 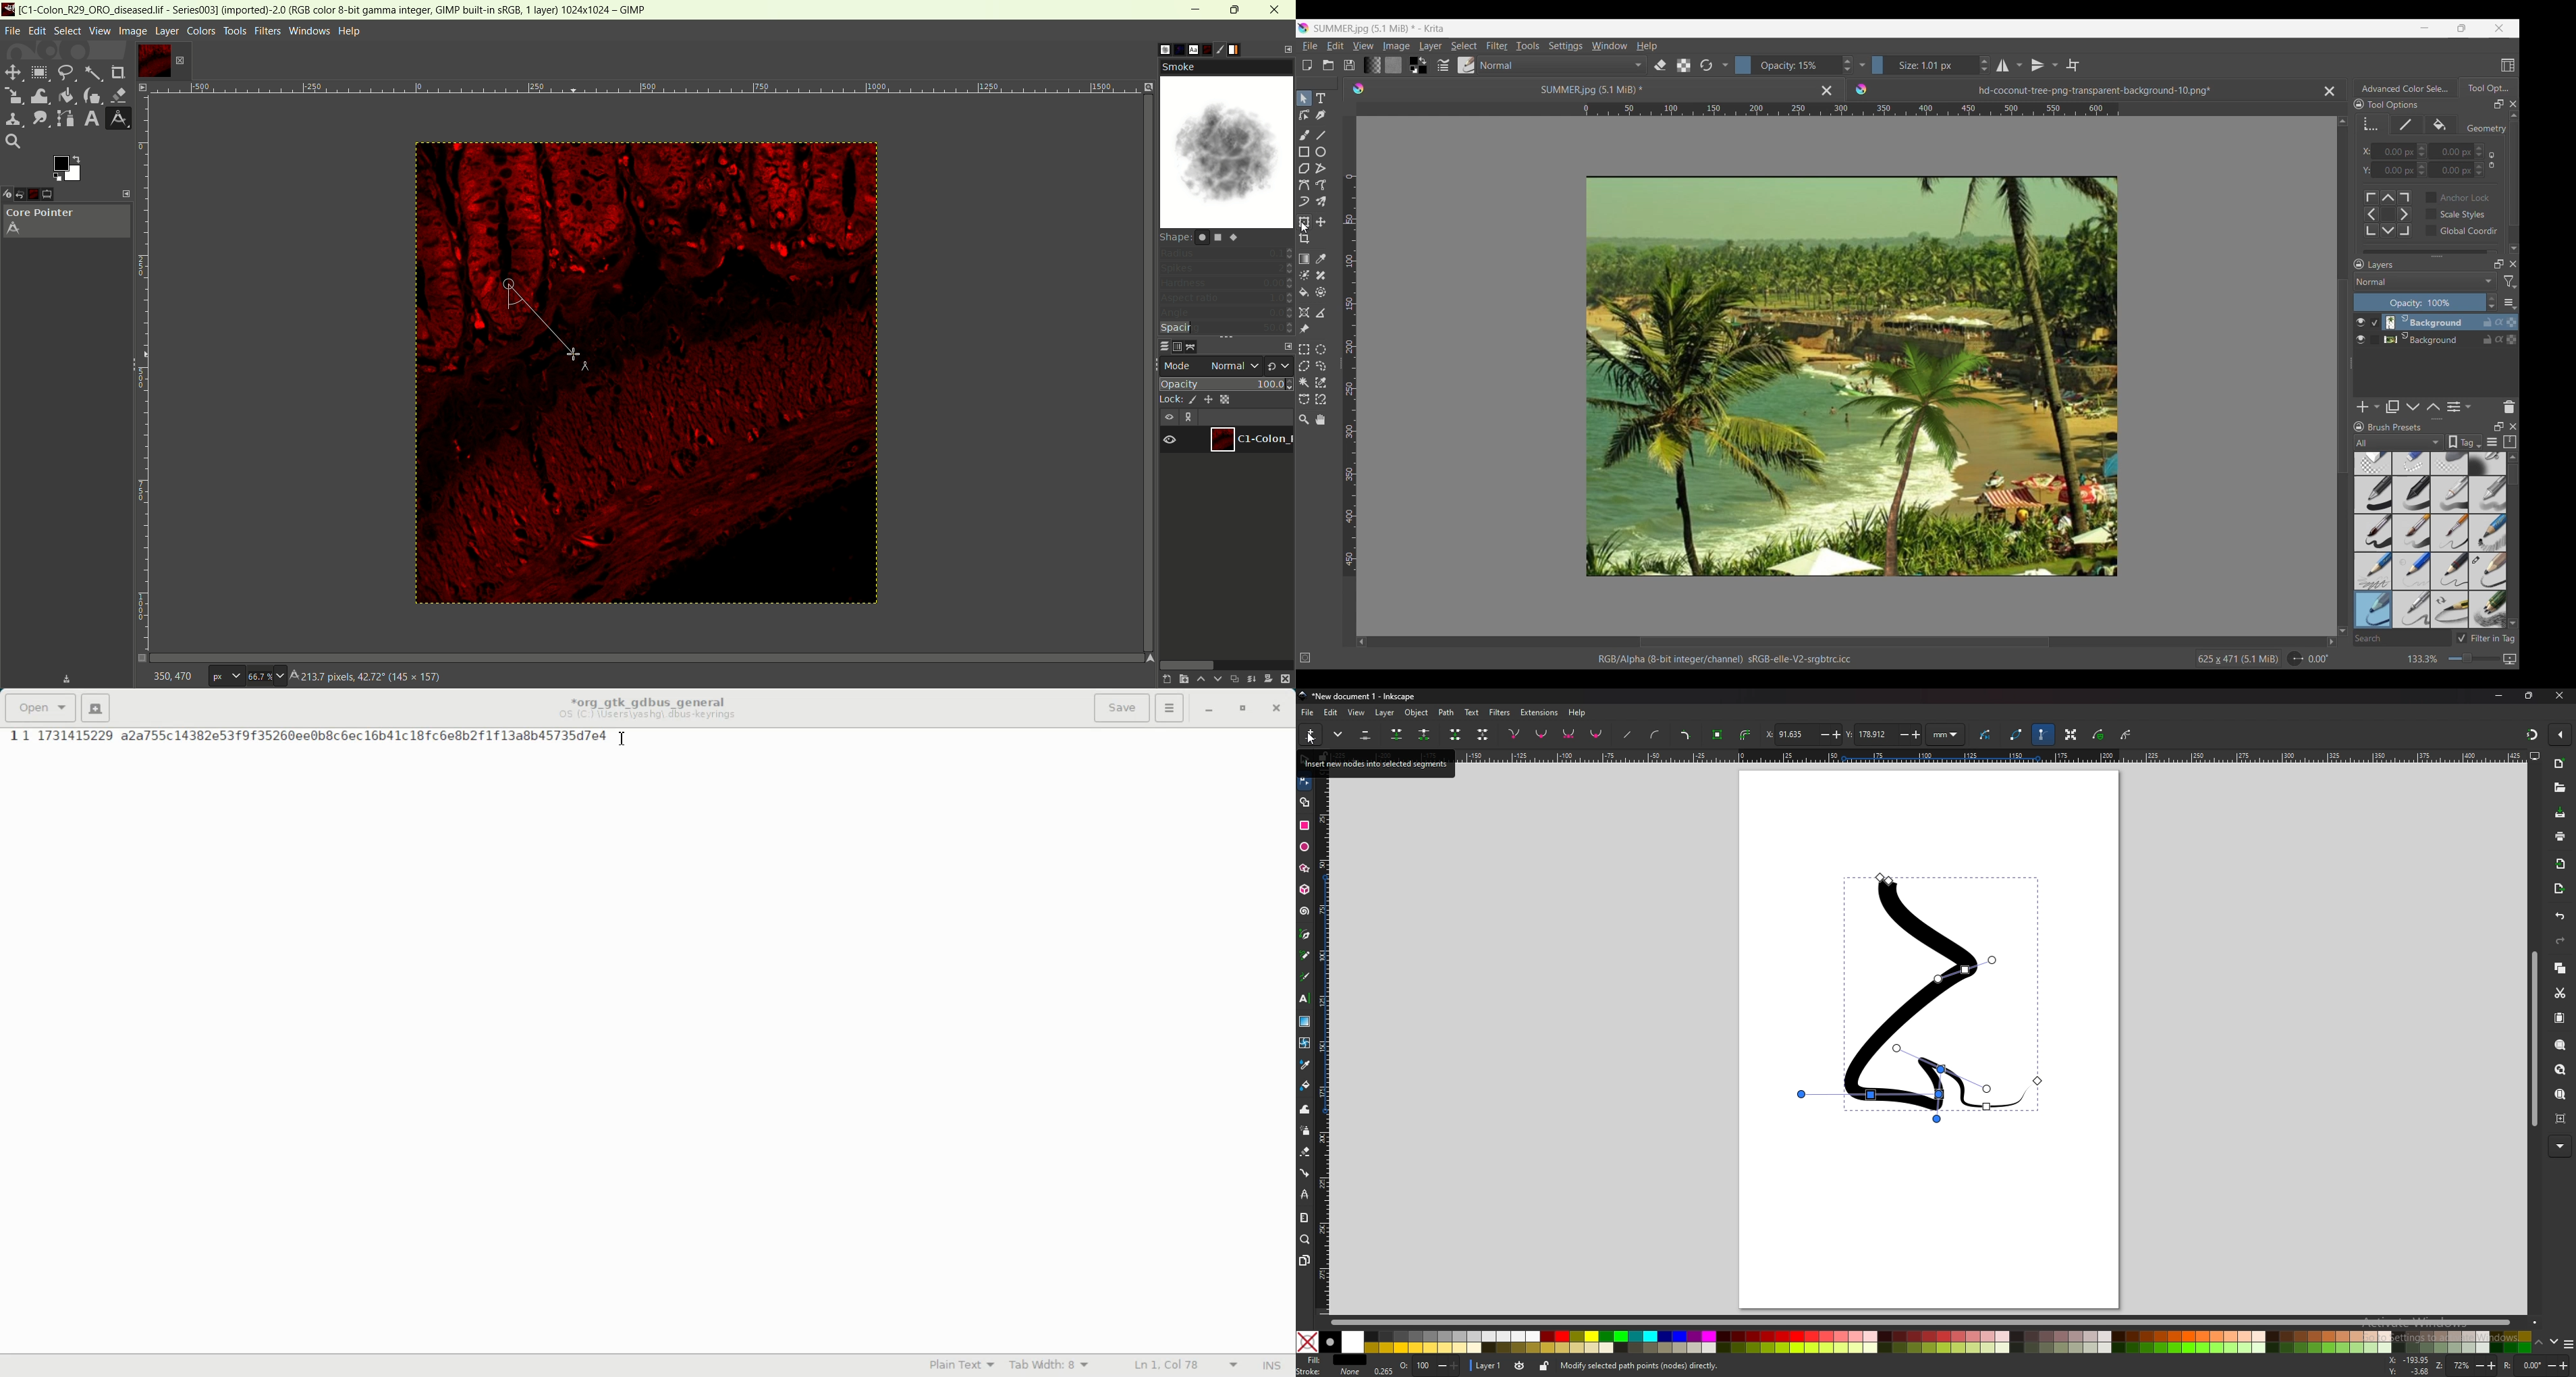 What do you see at coordinates (2531, 697) in the screenshot?
I see `resize` at bounding box center [2531, 697].